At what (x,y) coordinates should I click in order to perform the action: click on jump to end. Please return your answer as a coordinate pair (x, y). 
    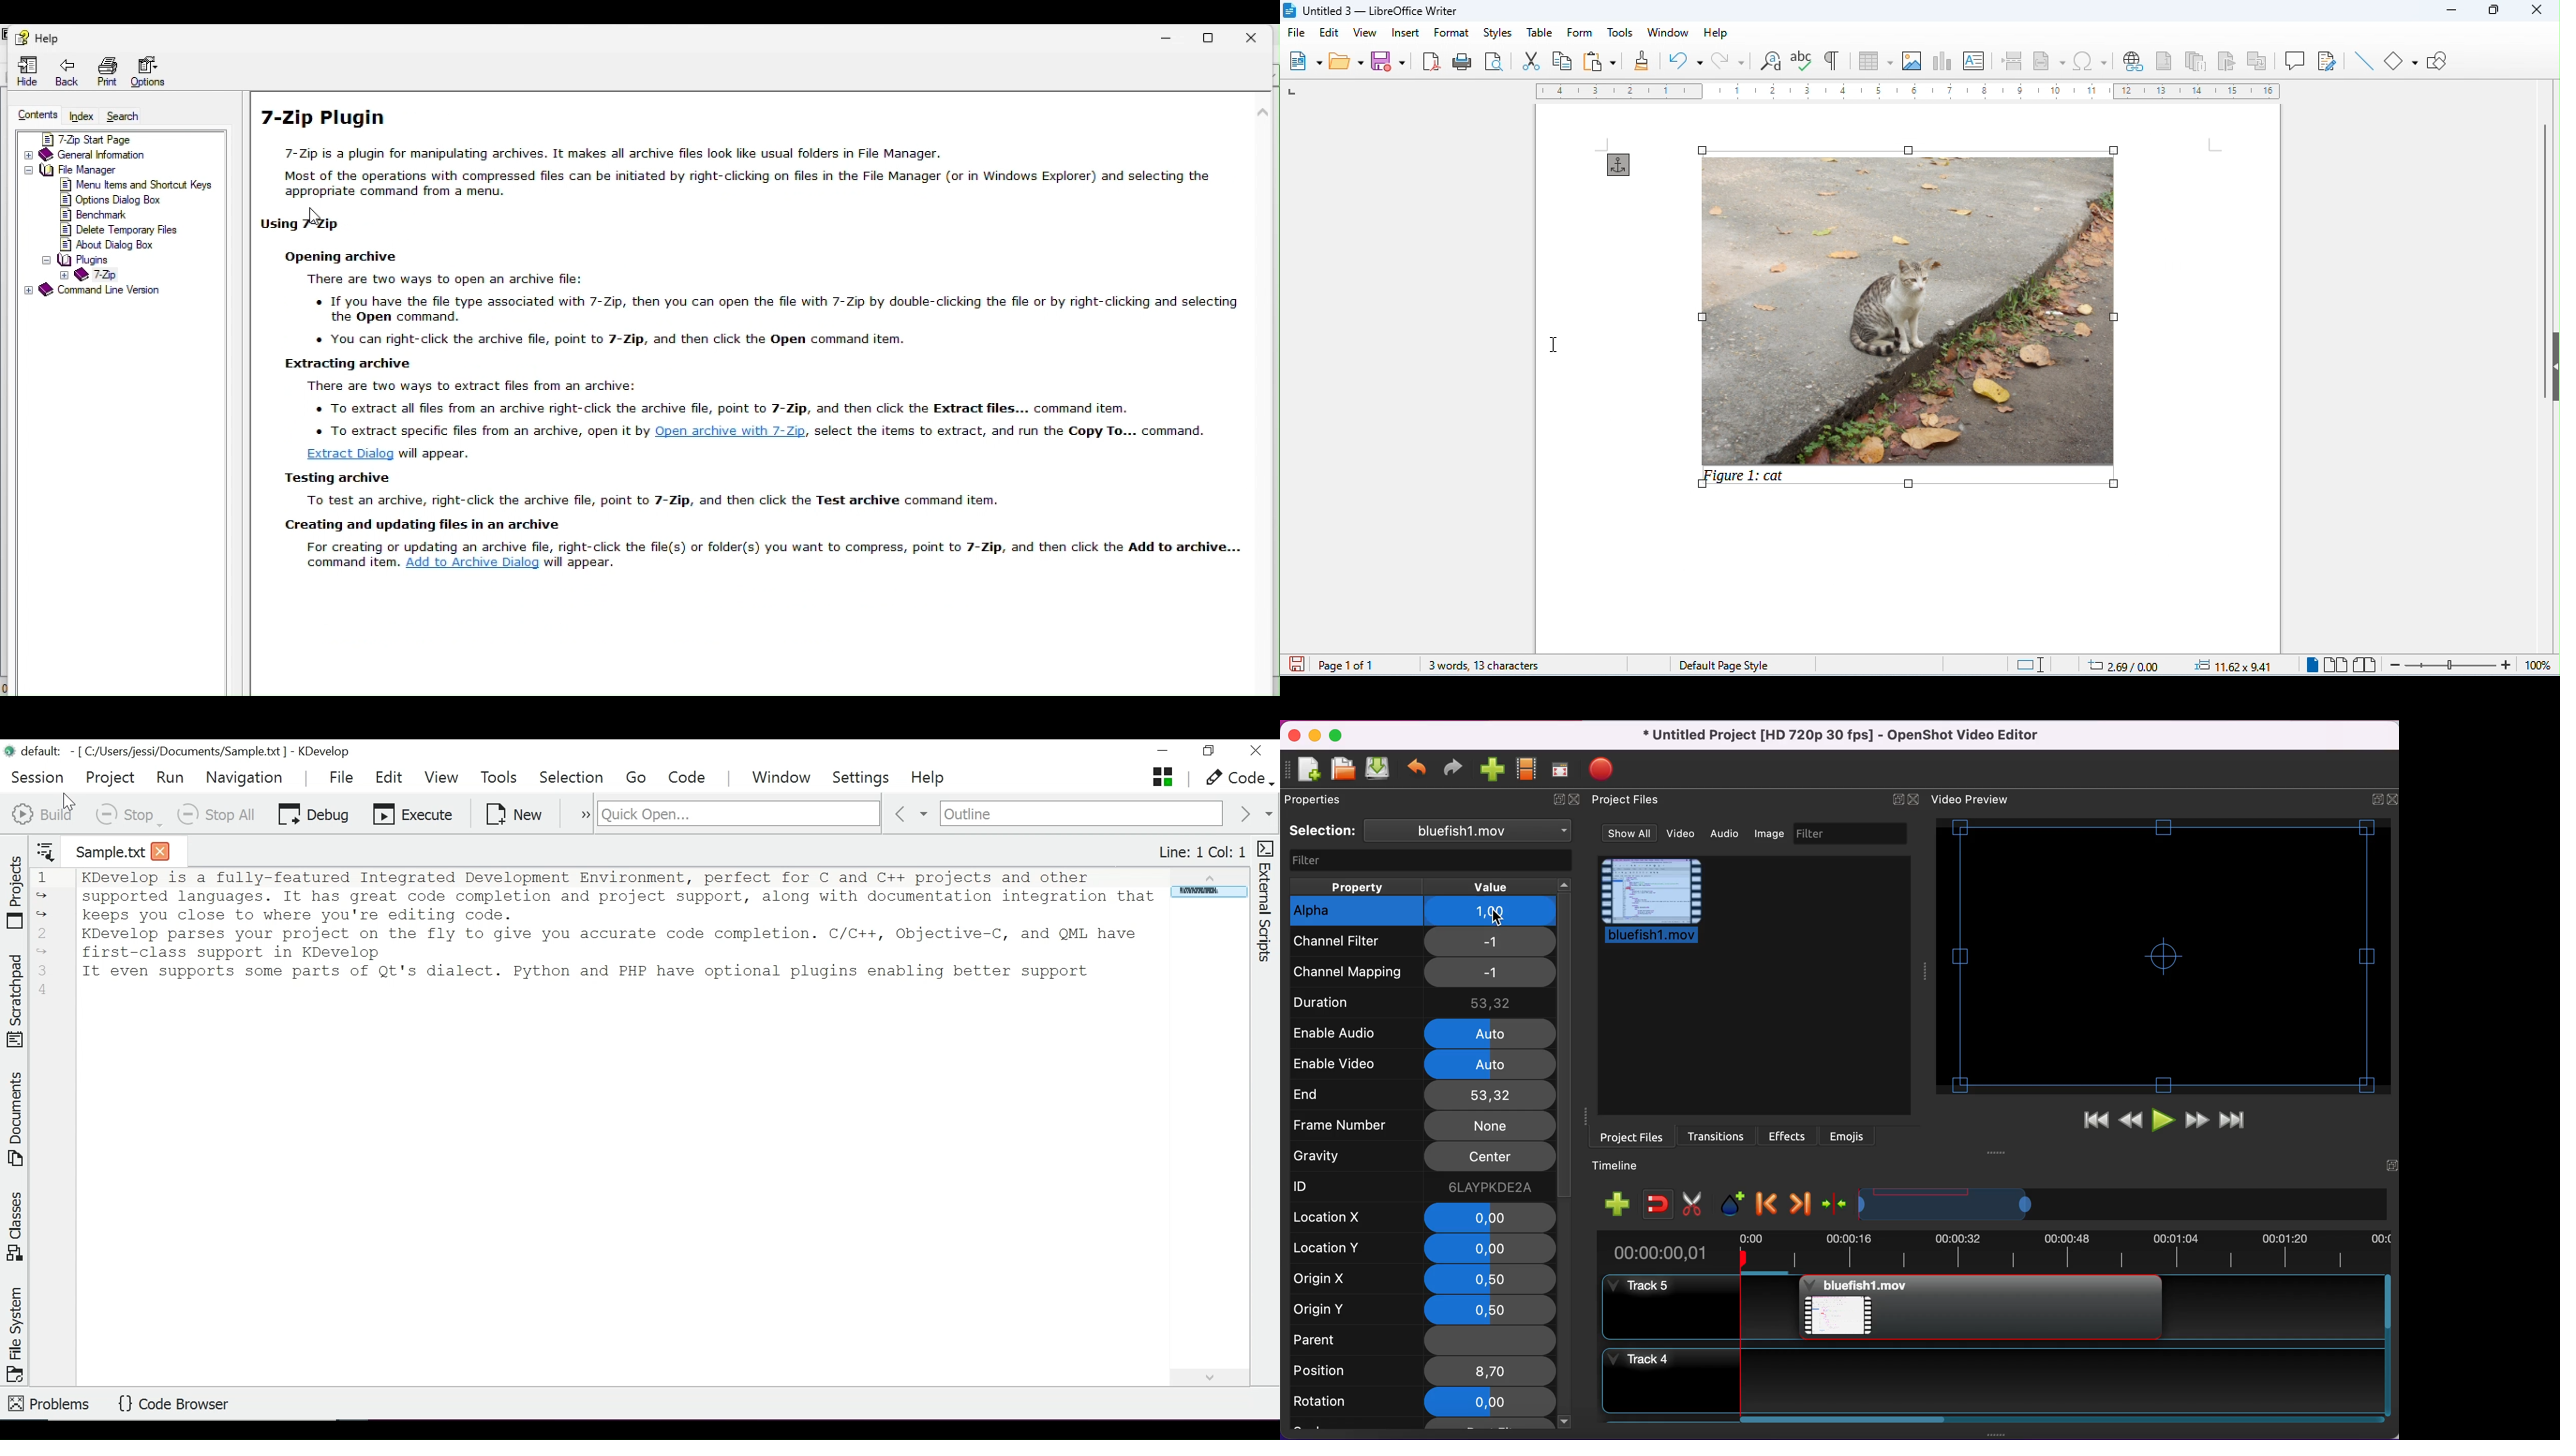
    Looking at the image, I should click on (2241, 1119).